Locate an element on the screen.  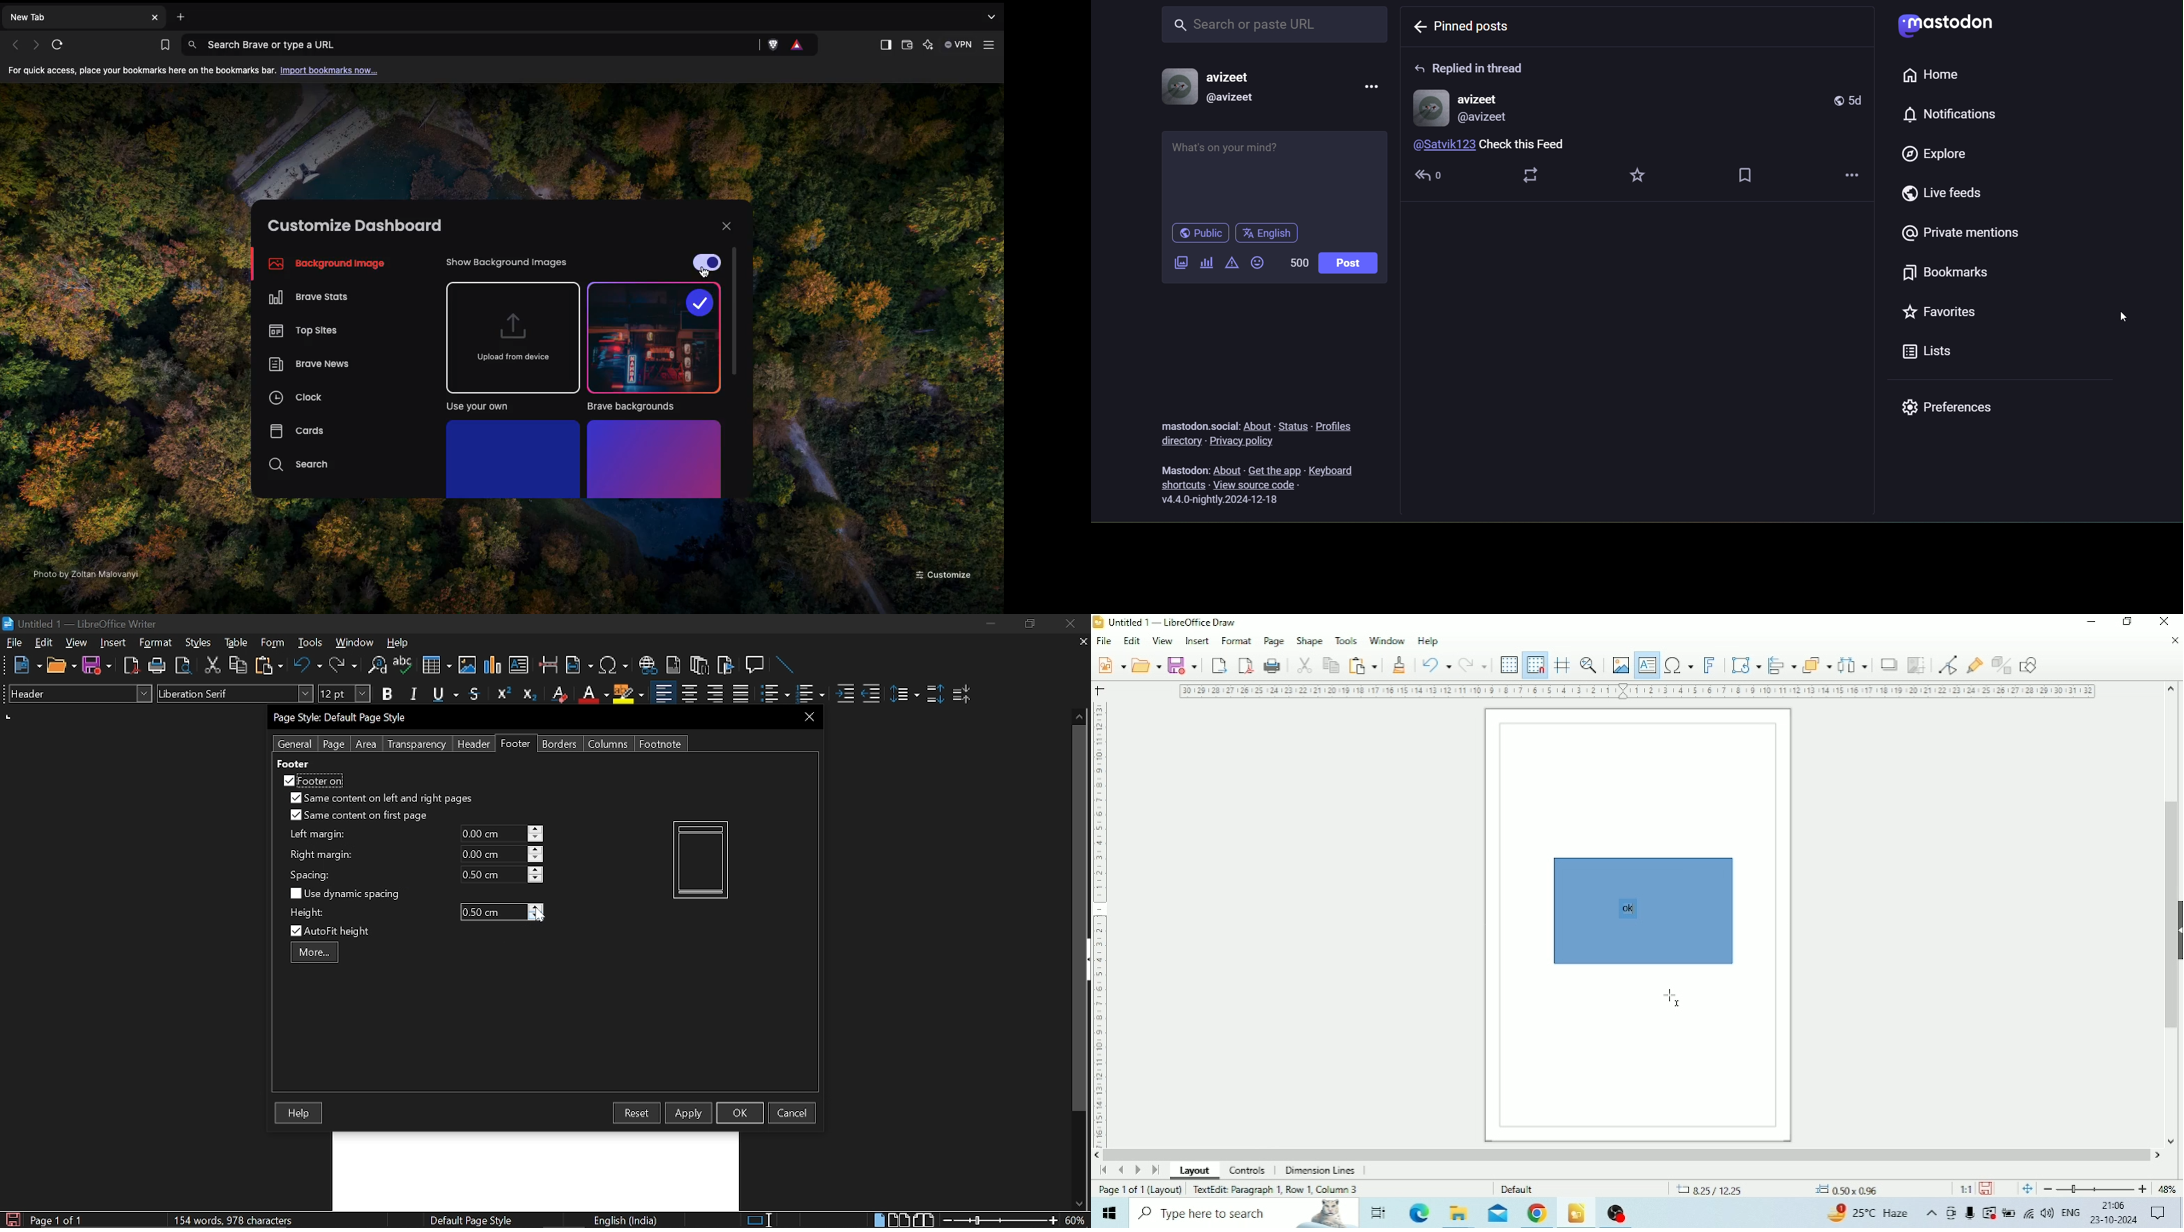
Google Chrome is located at coordinates (1538, 1213).